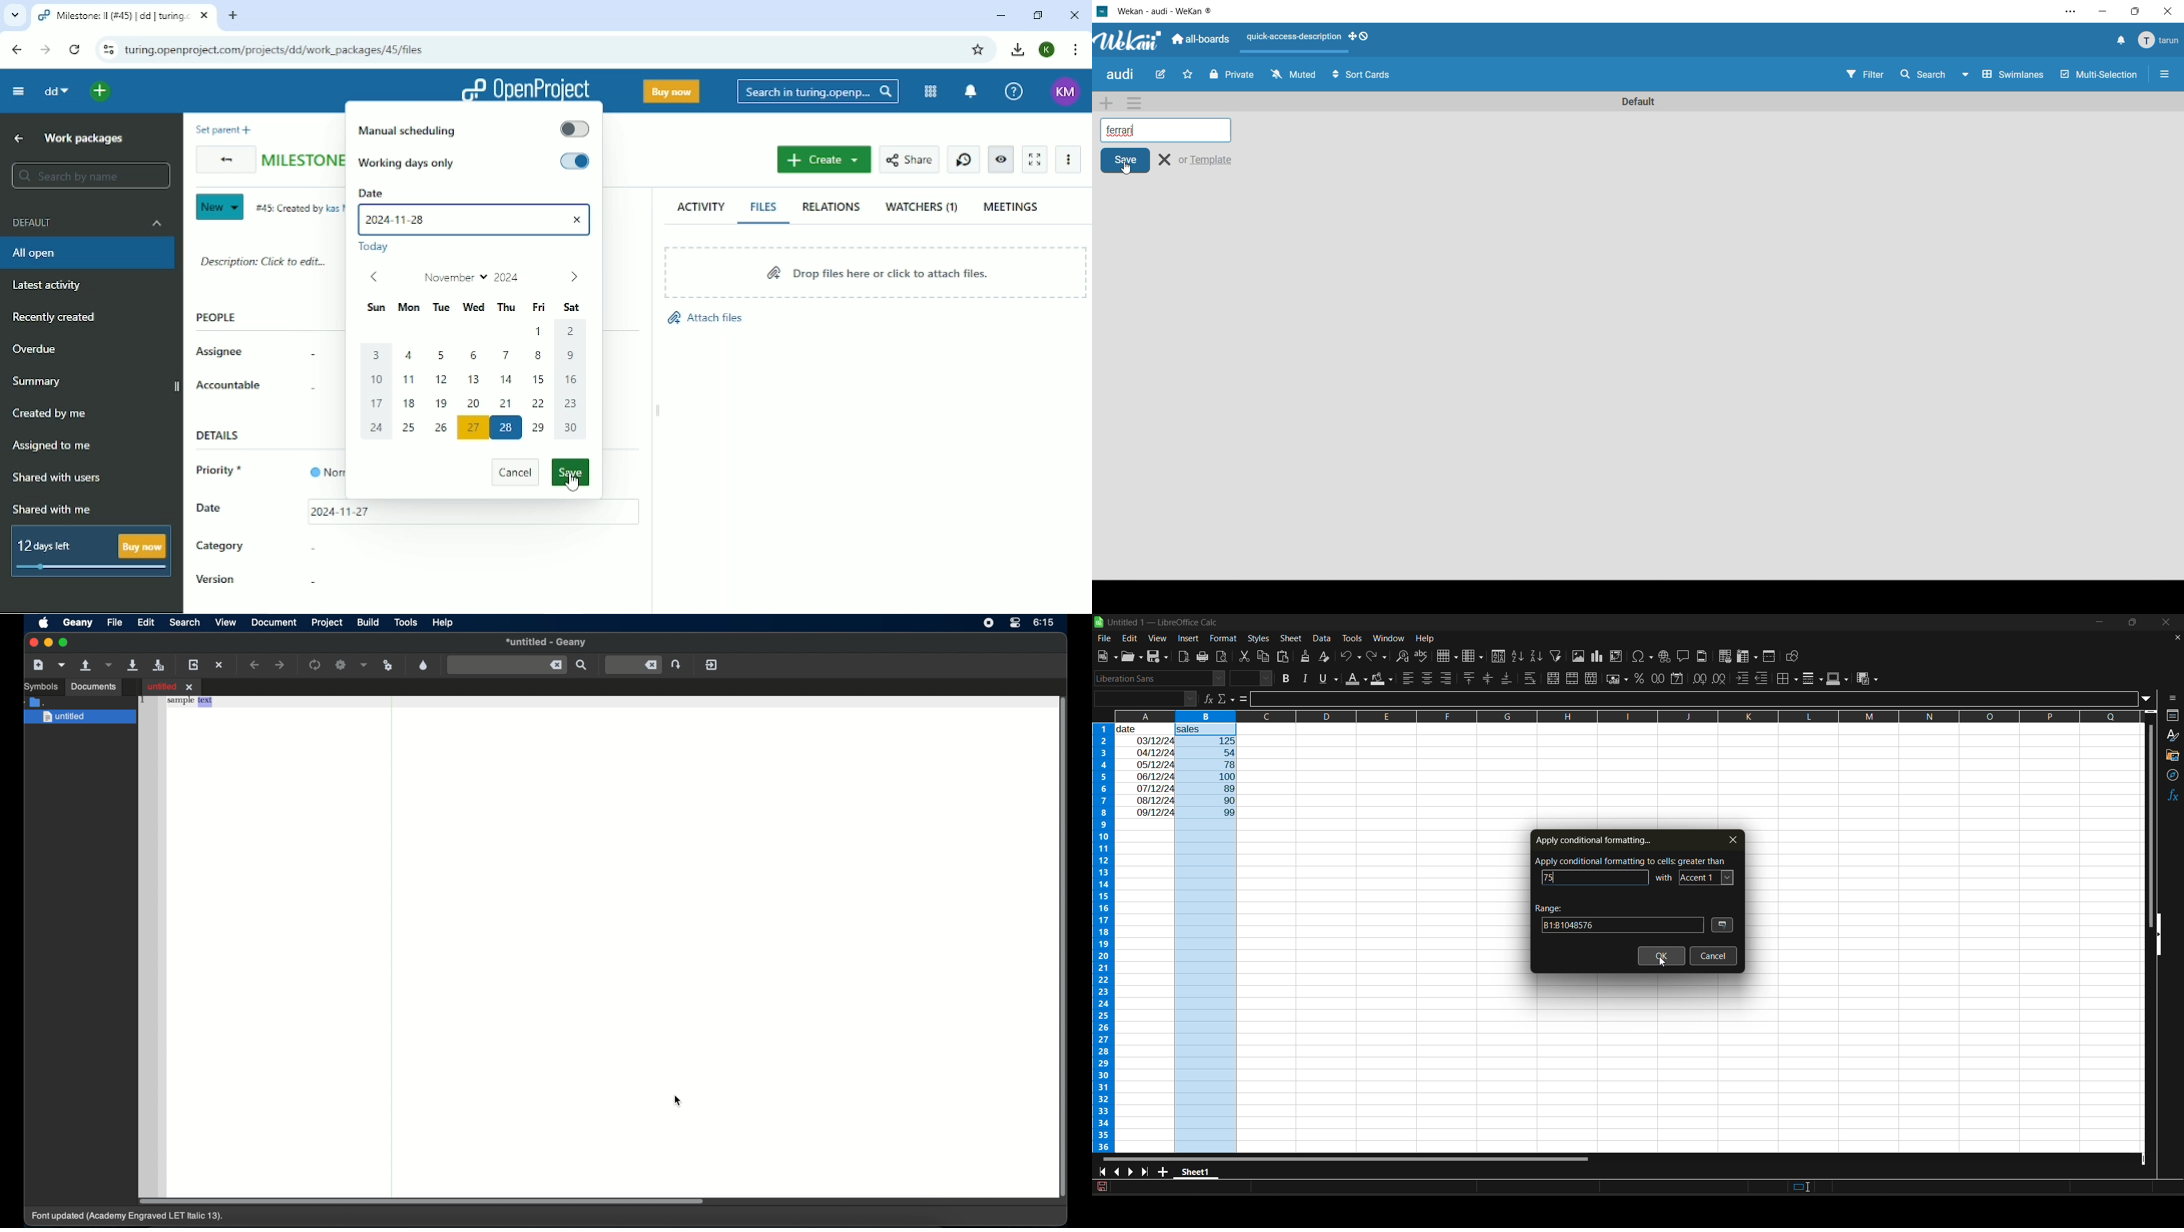 The width and height of the screenshot is (2184, 1232). Describe the element at coordinates (2119, 41) in the screenshot. I see ` notifications` at that location.